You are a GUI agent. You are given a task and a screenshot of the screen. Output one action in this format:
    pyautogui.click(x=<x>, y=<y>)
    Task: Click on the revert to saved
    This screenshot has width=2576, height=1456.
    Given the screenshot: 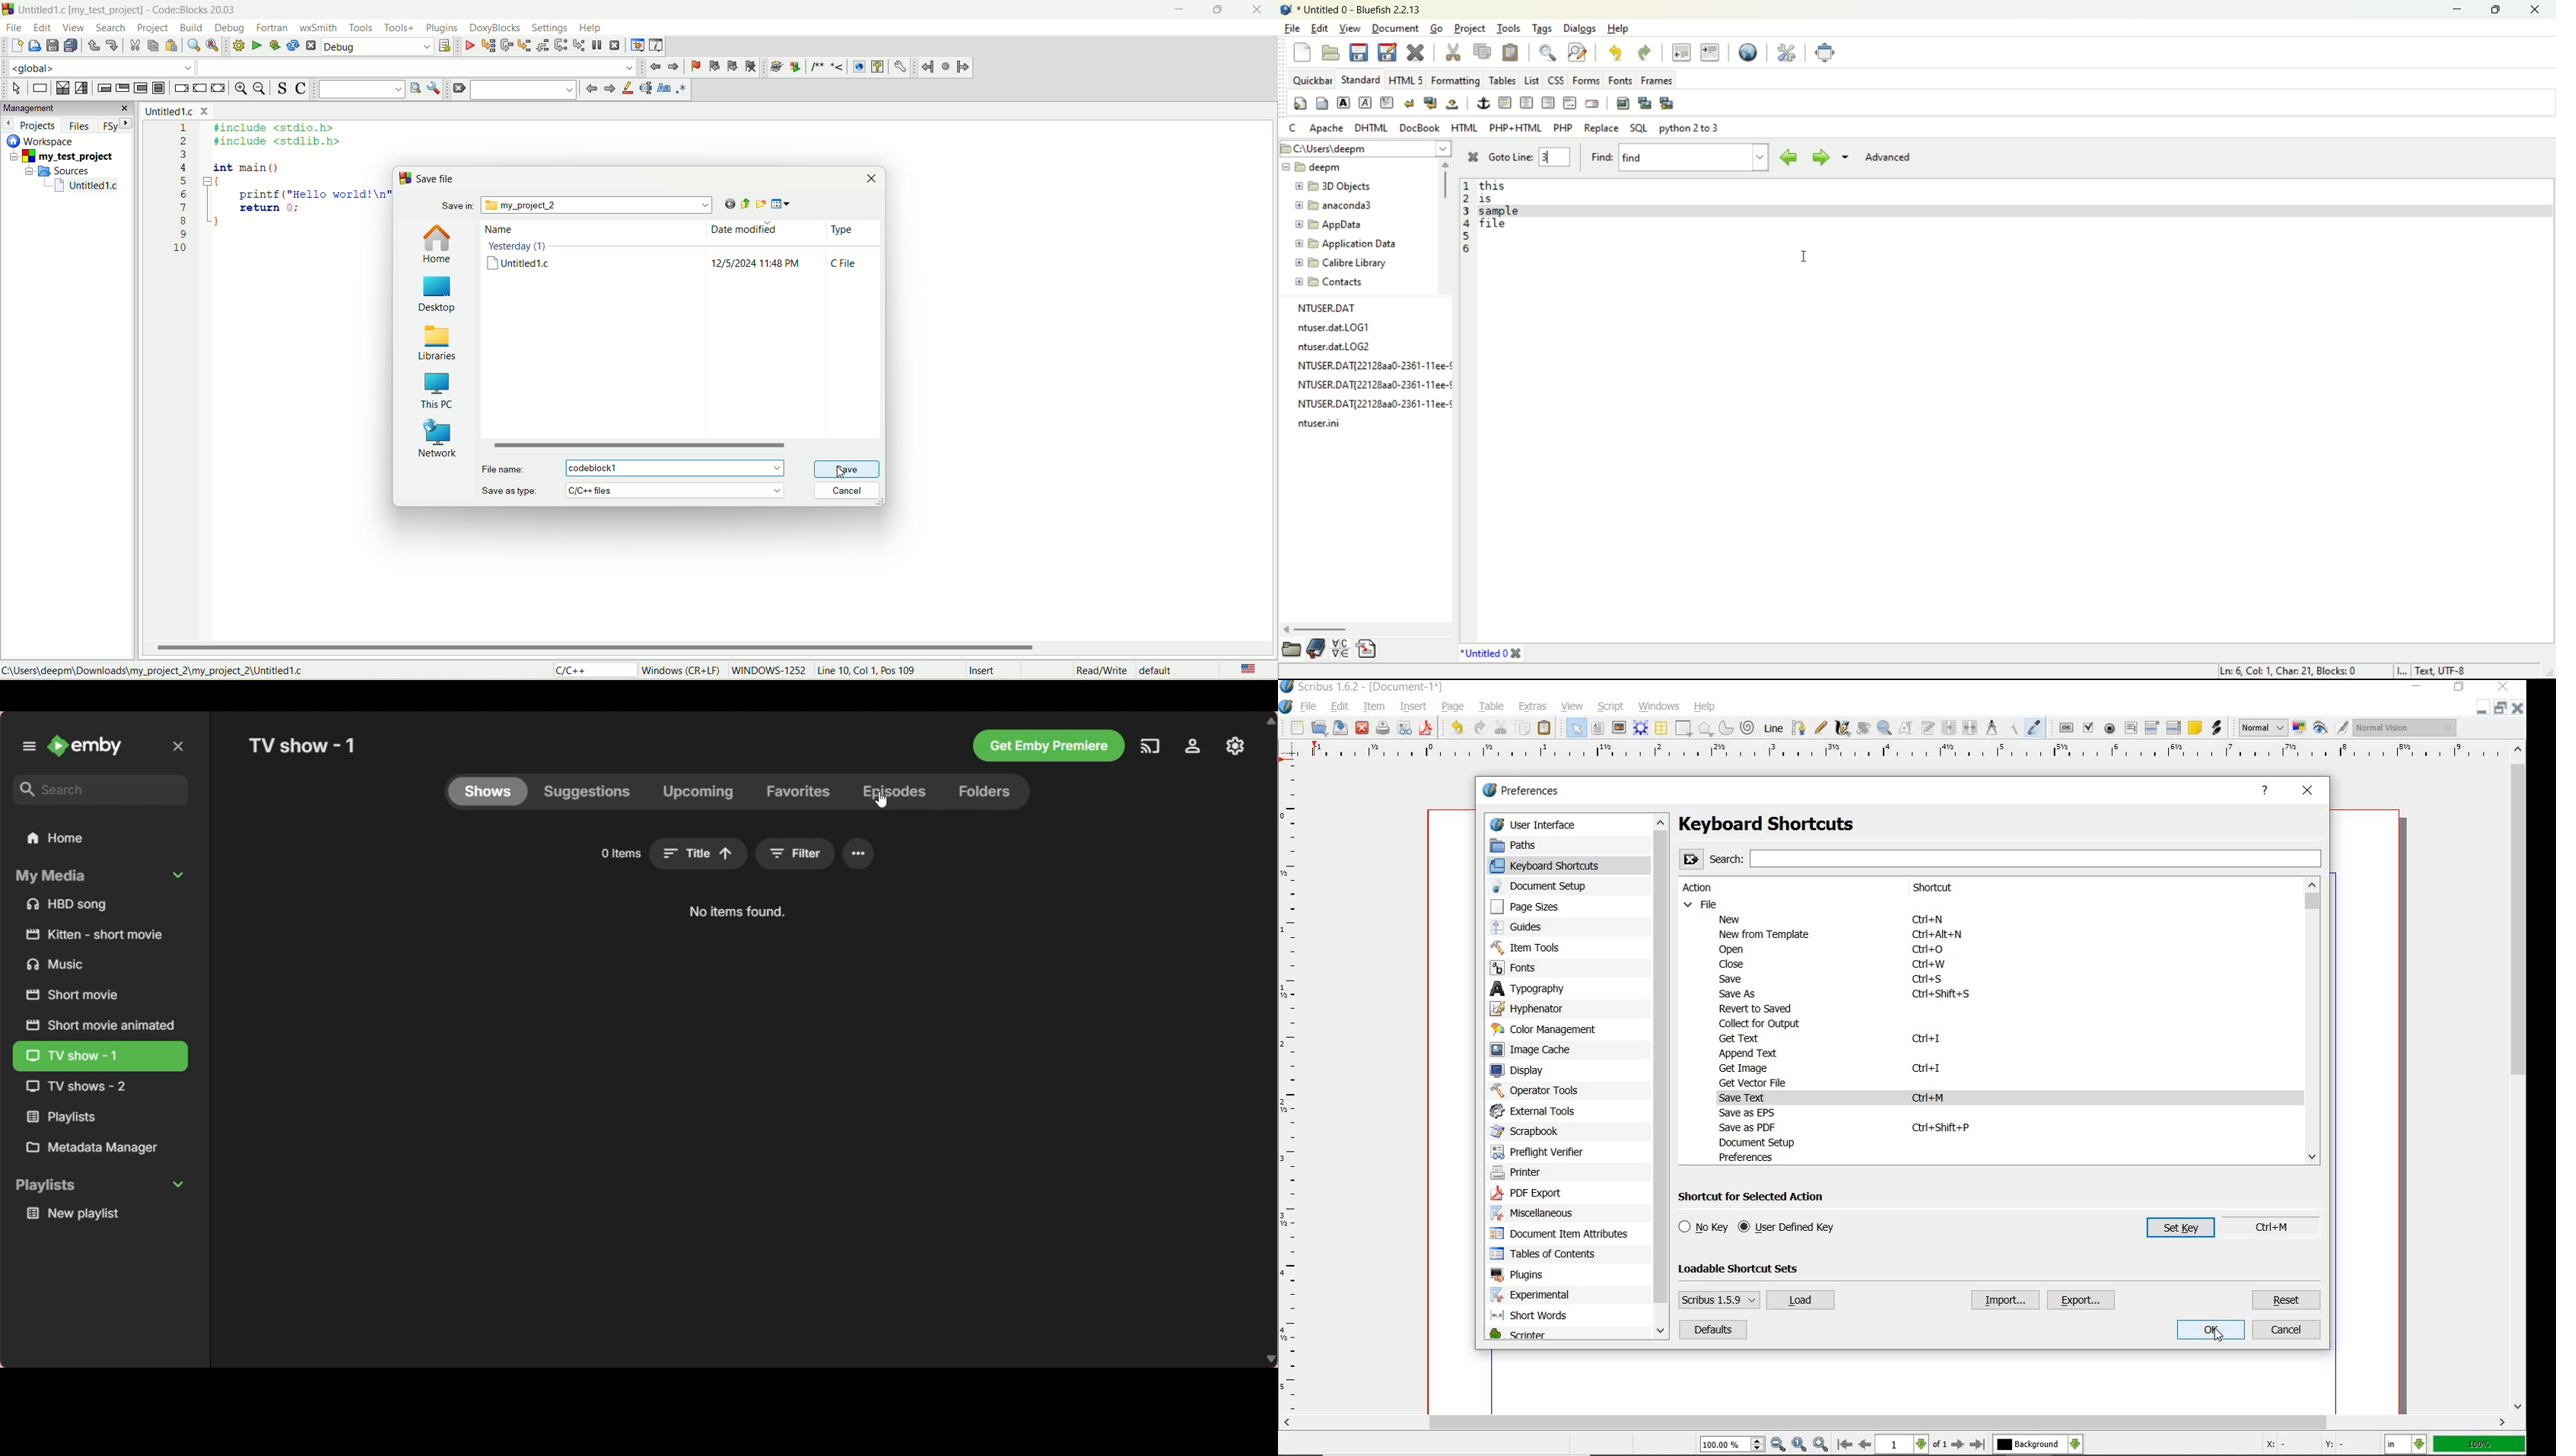 What is the action you would take?
    pyautogui.click(x=1759, y=1009)
    